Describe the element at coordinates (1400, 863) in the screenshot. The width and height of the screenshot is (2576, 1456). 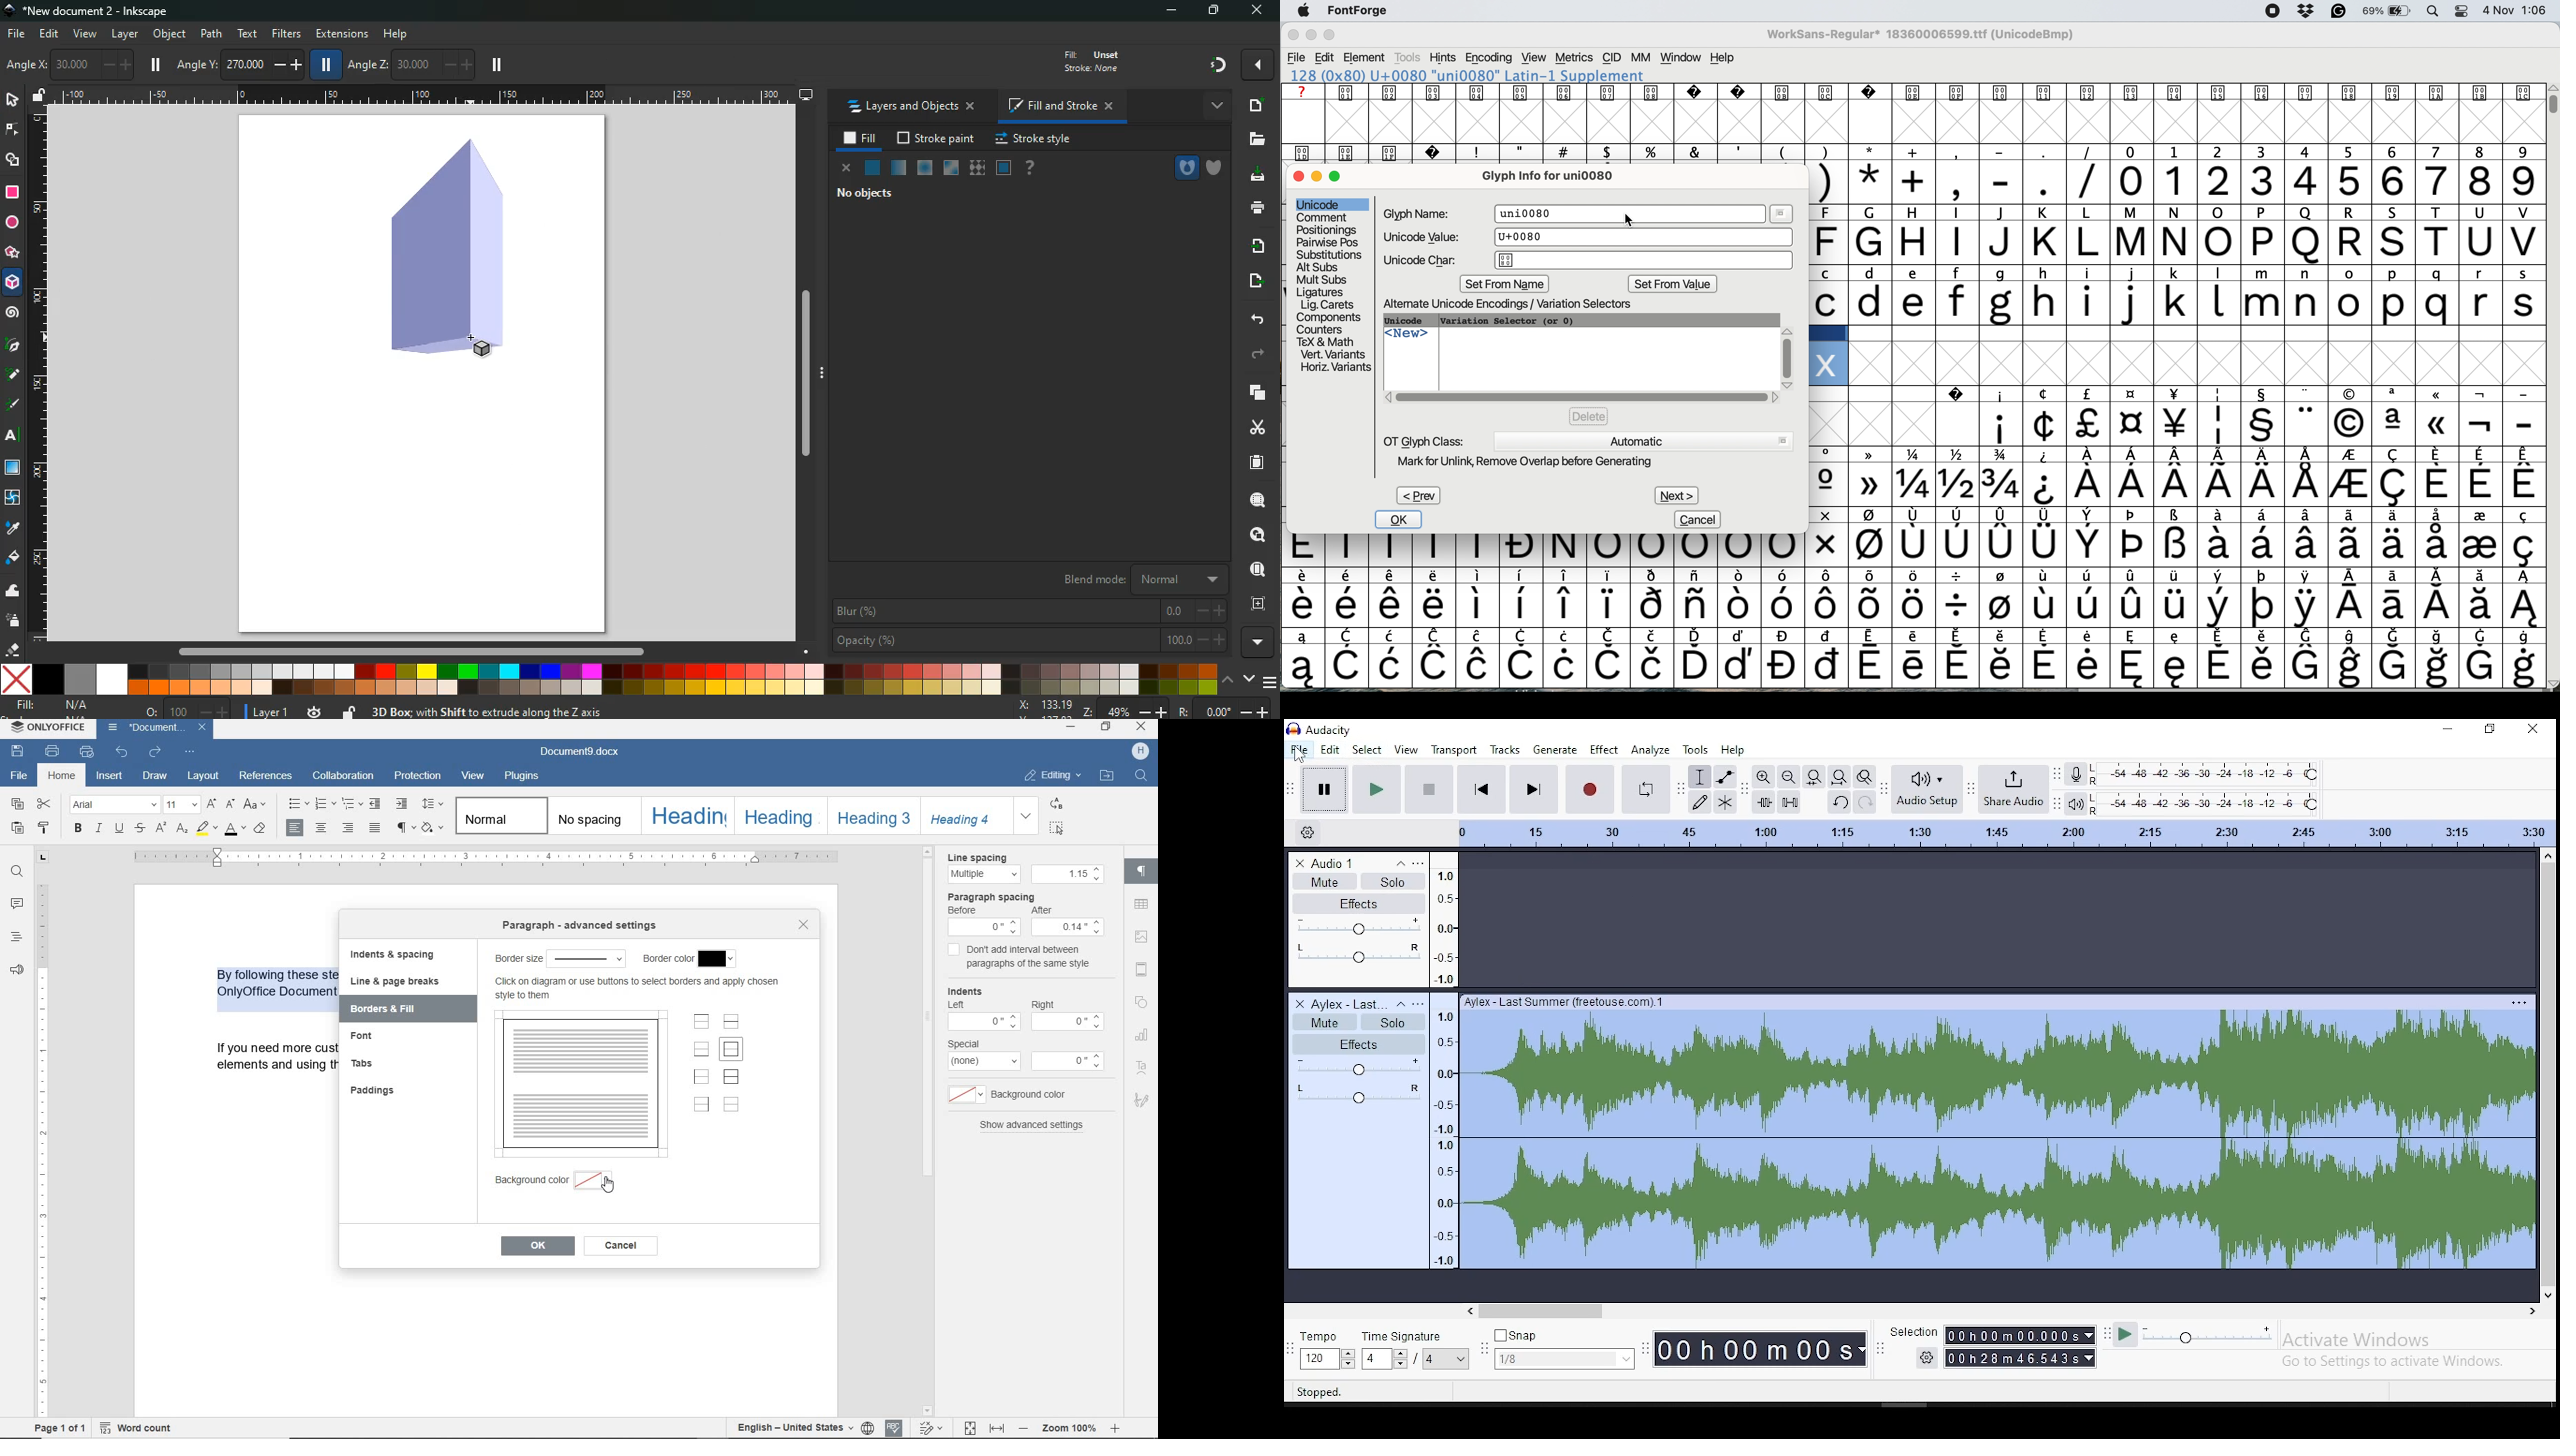
I see `collapse` at that location.